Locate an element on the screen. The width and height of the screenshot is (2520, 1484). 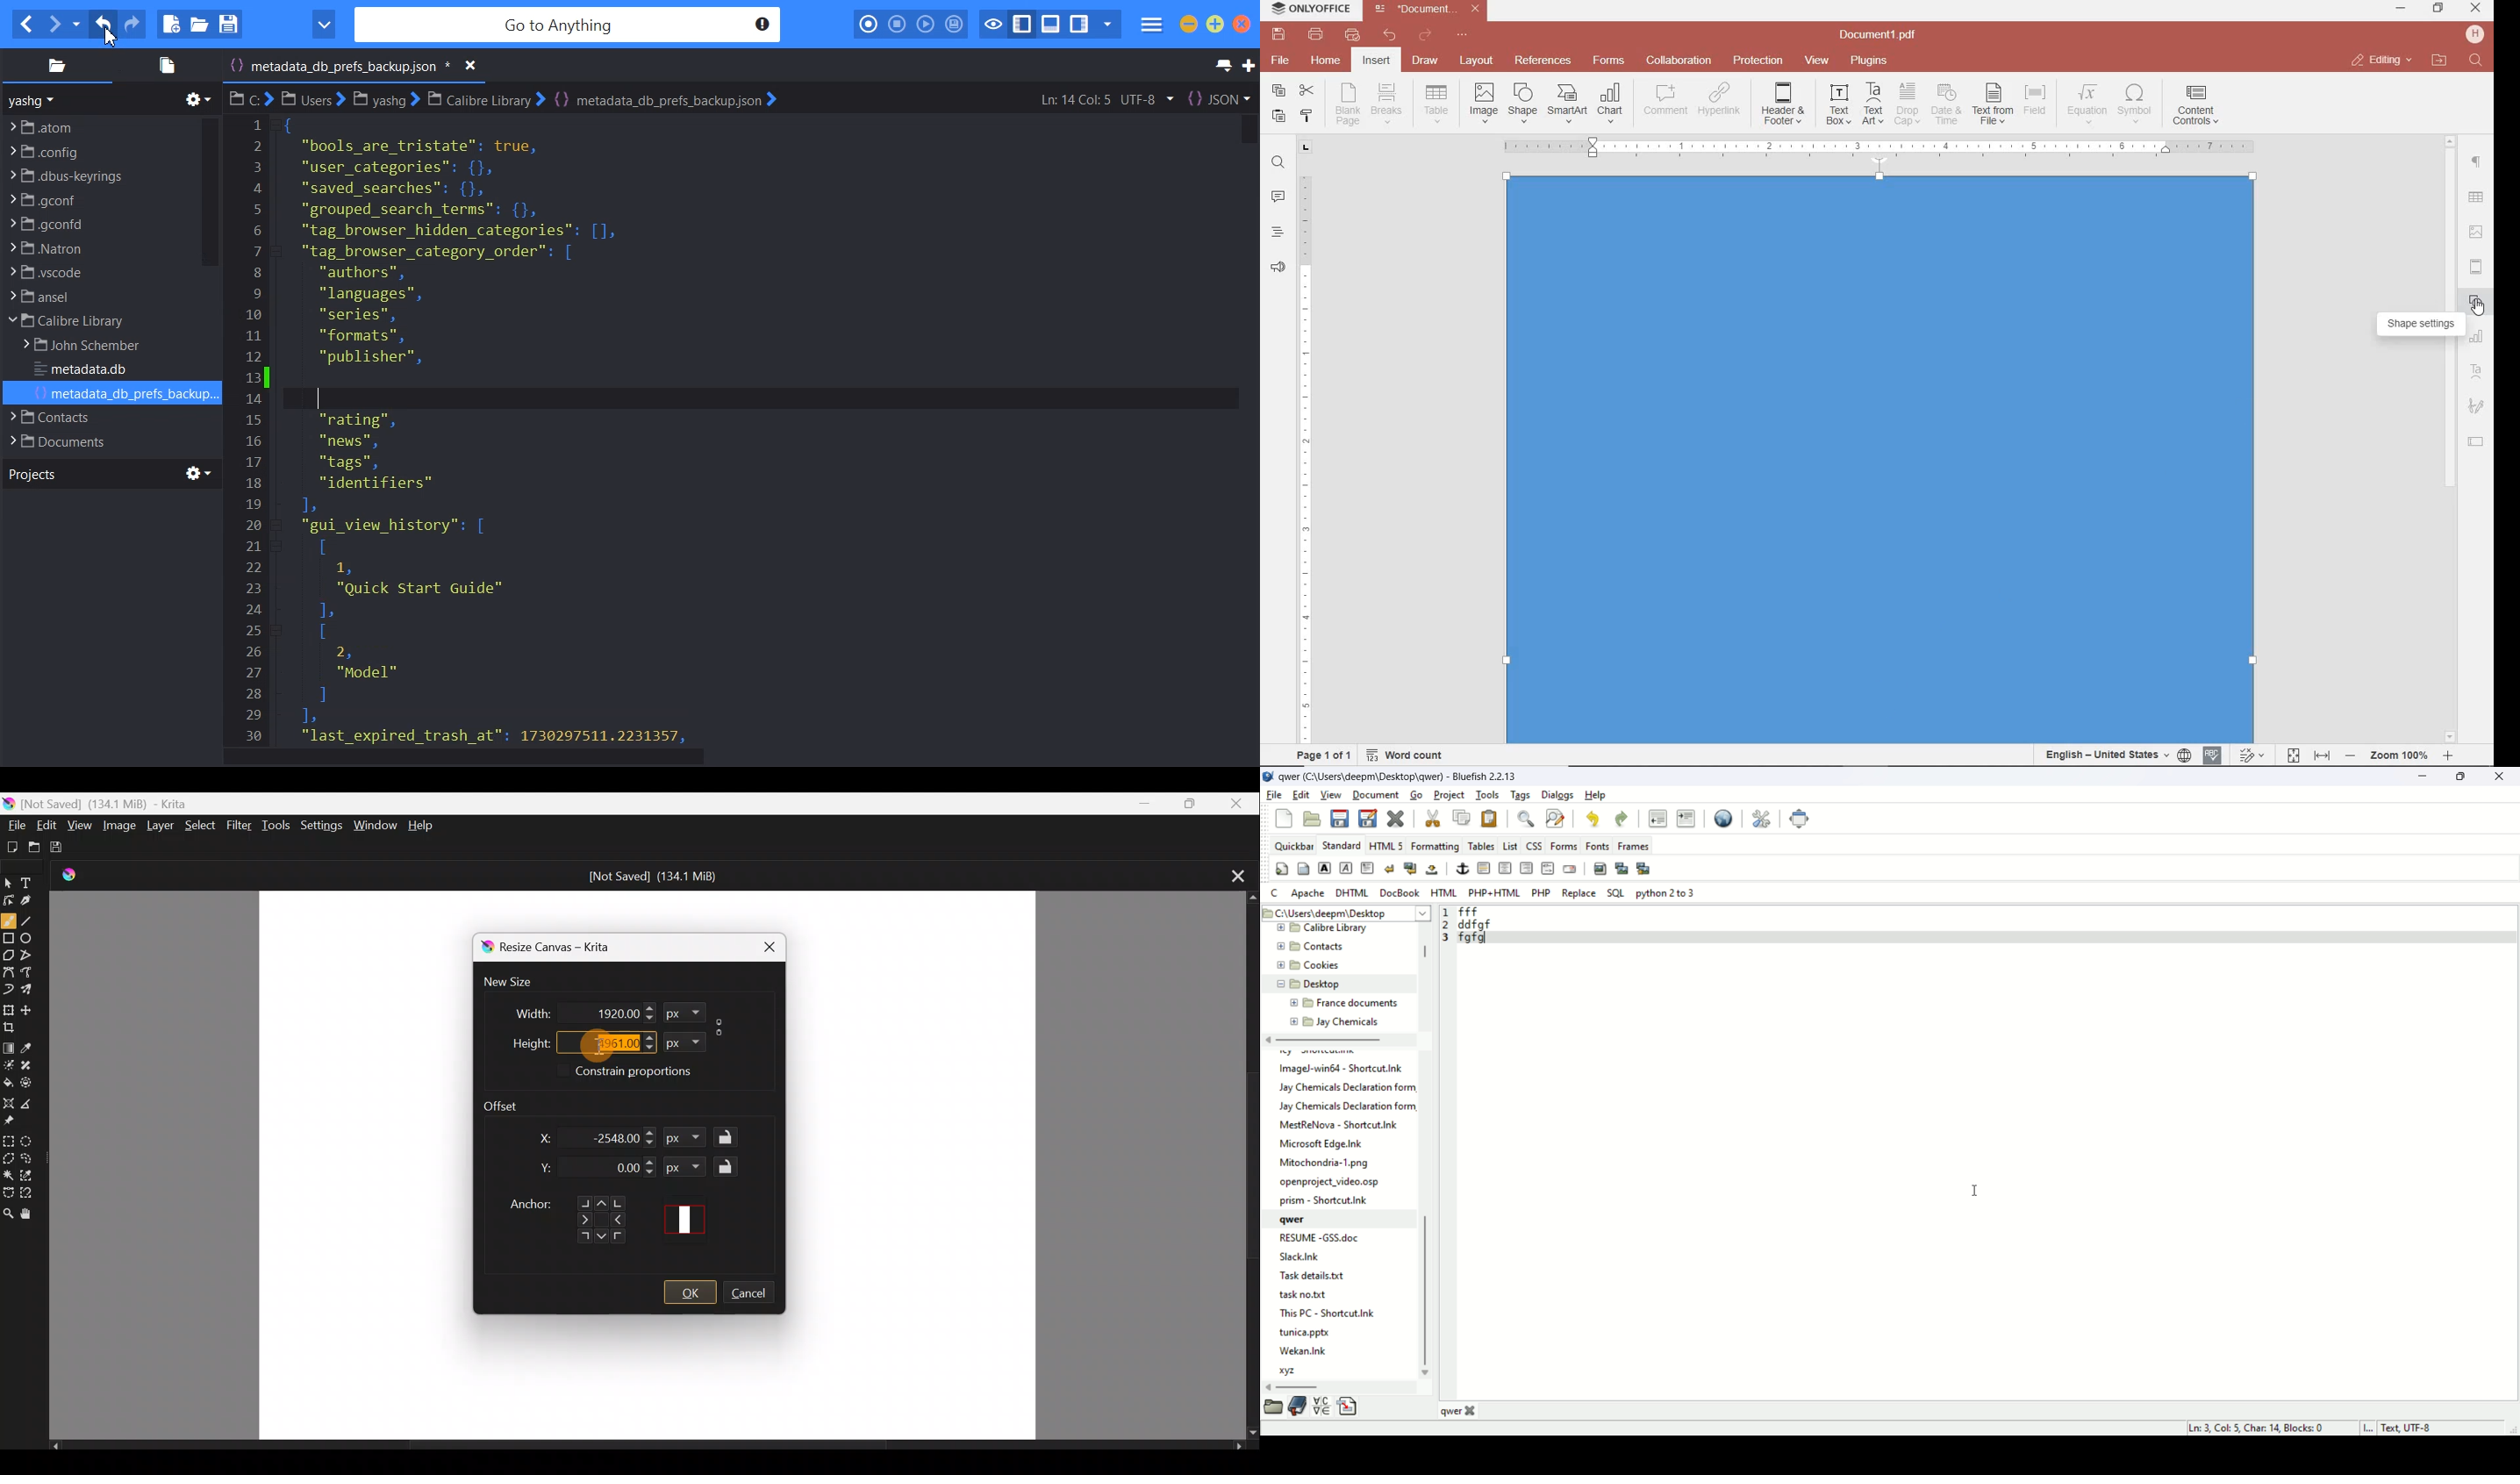
JSON is located at coordinates (1219, 98).